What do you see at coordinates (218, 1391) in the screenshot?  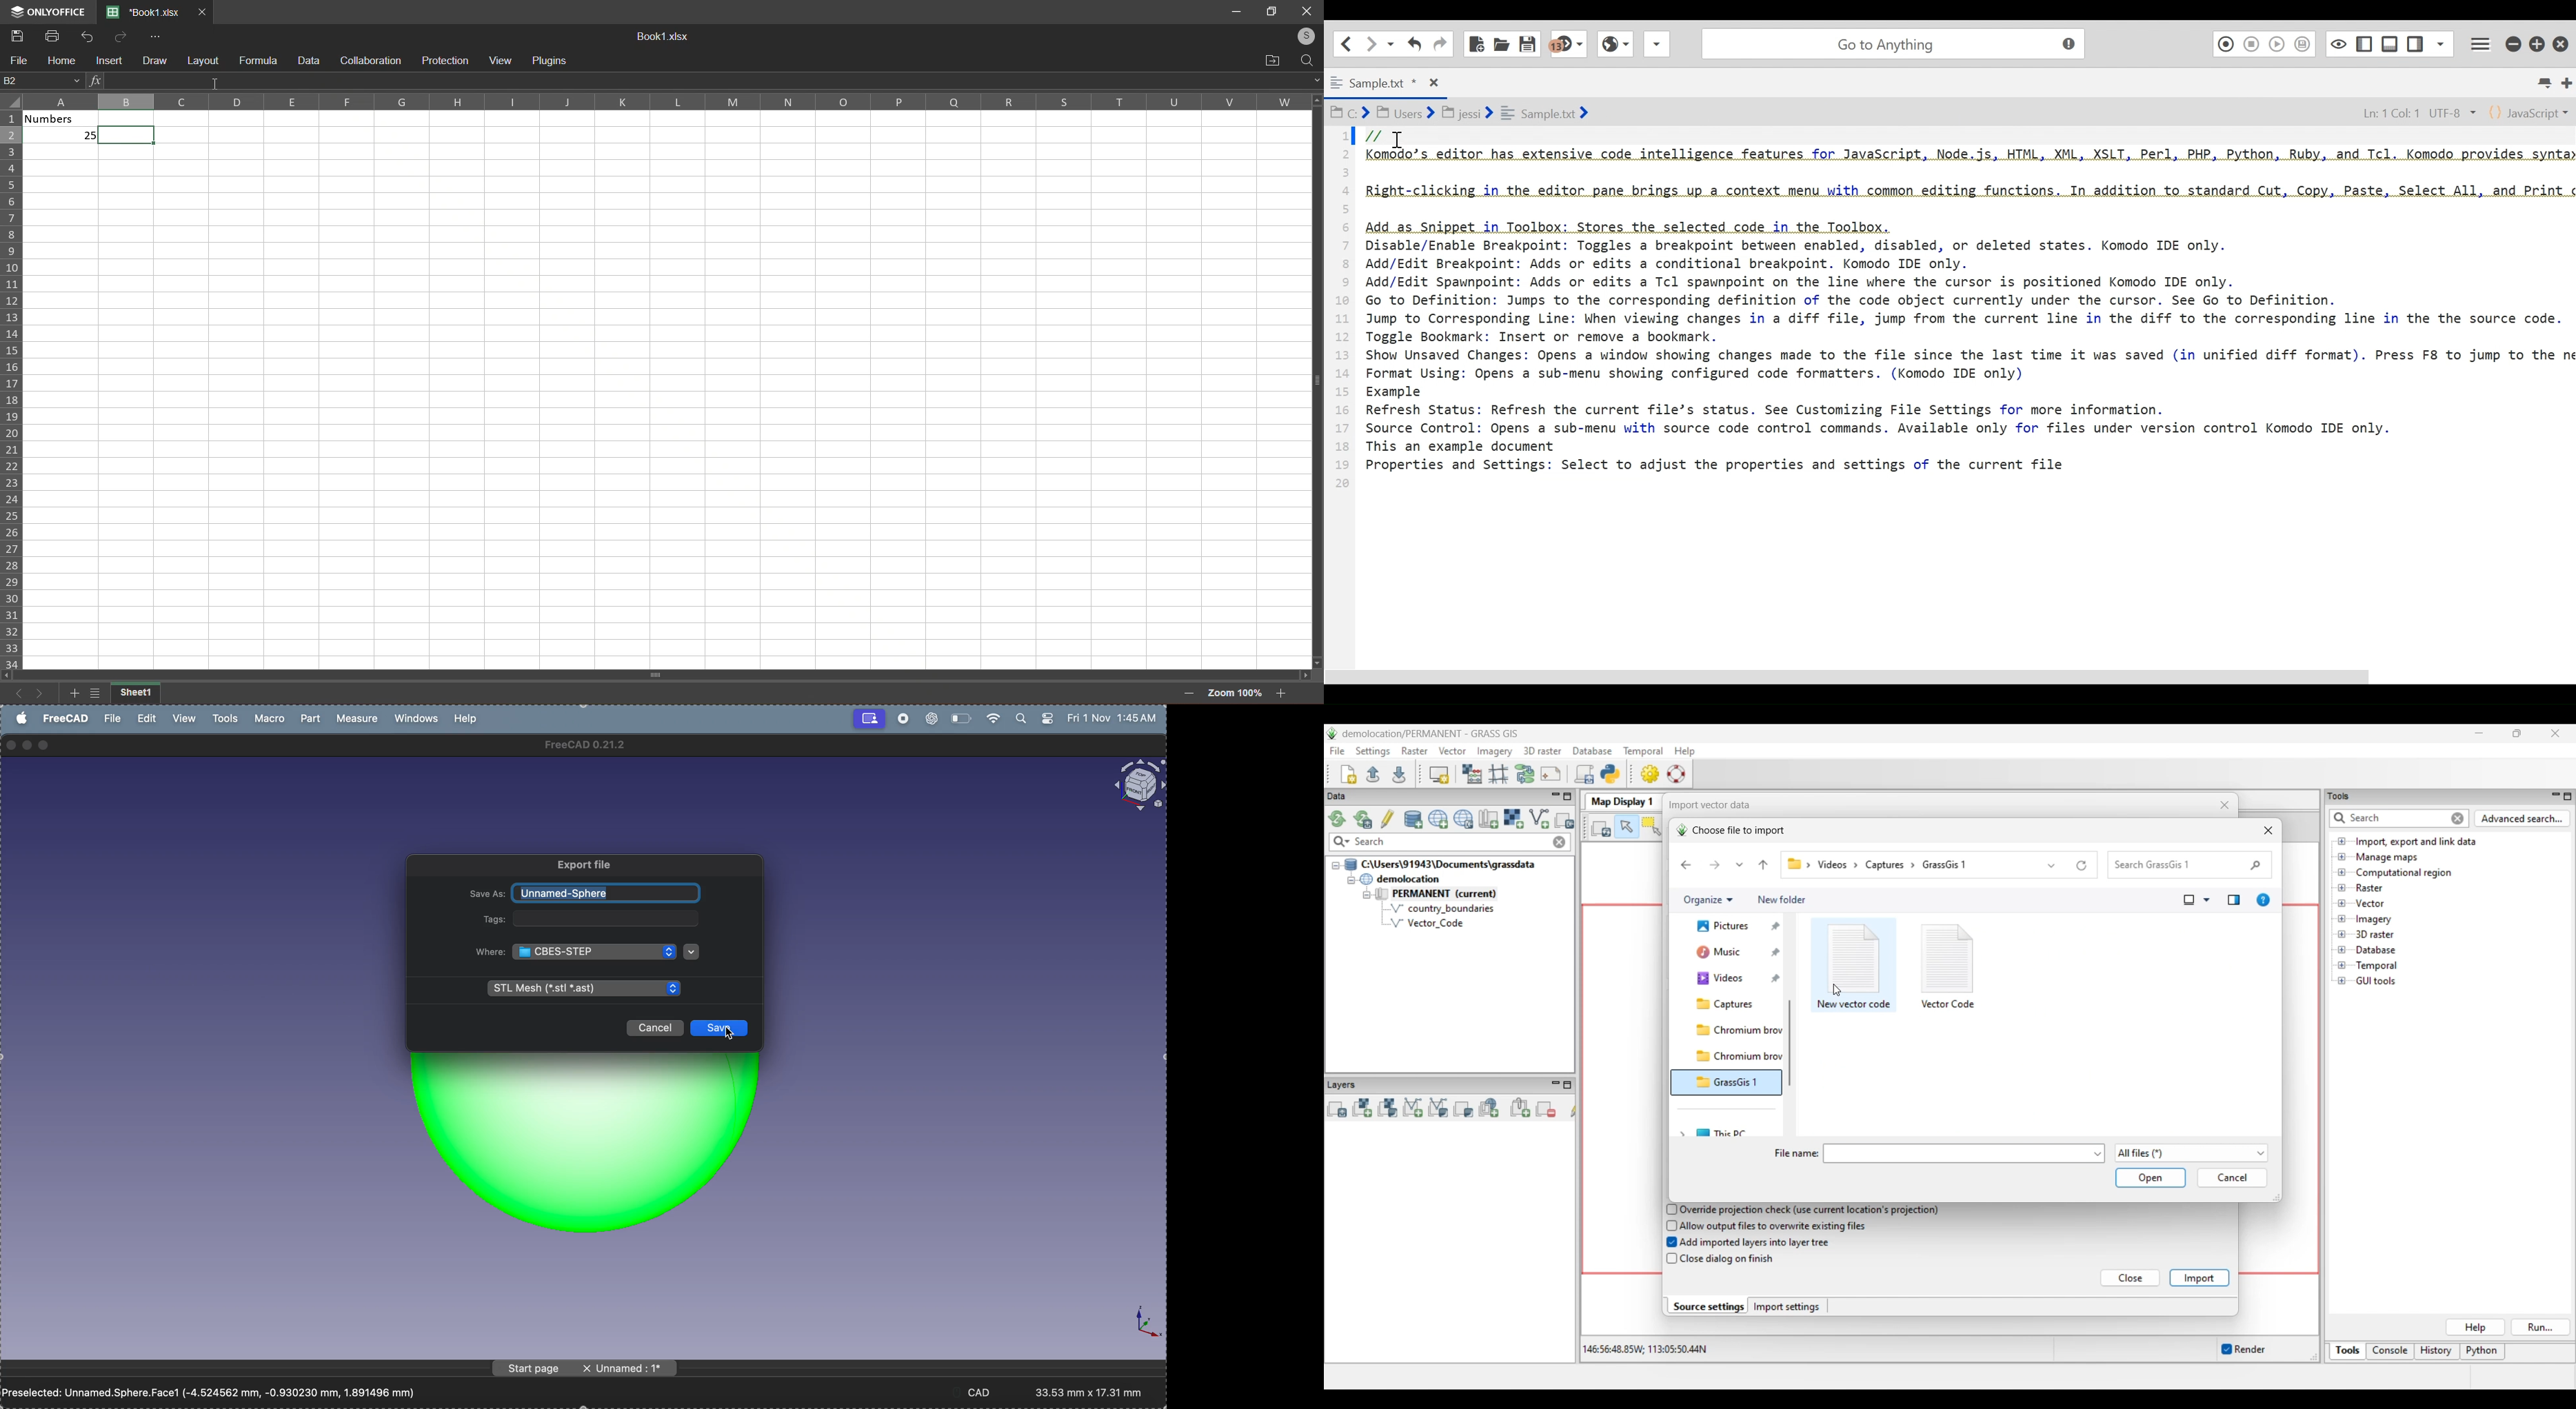 I see `Preselected: Unnamed.Sphere.Face1 (-4.524562 mm, -0.930230 mm, 1.891496 mm)` at bounding box center [218, 1391].